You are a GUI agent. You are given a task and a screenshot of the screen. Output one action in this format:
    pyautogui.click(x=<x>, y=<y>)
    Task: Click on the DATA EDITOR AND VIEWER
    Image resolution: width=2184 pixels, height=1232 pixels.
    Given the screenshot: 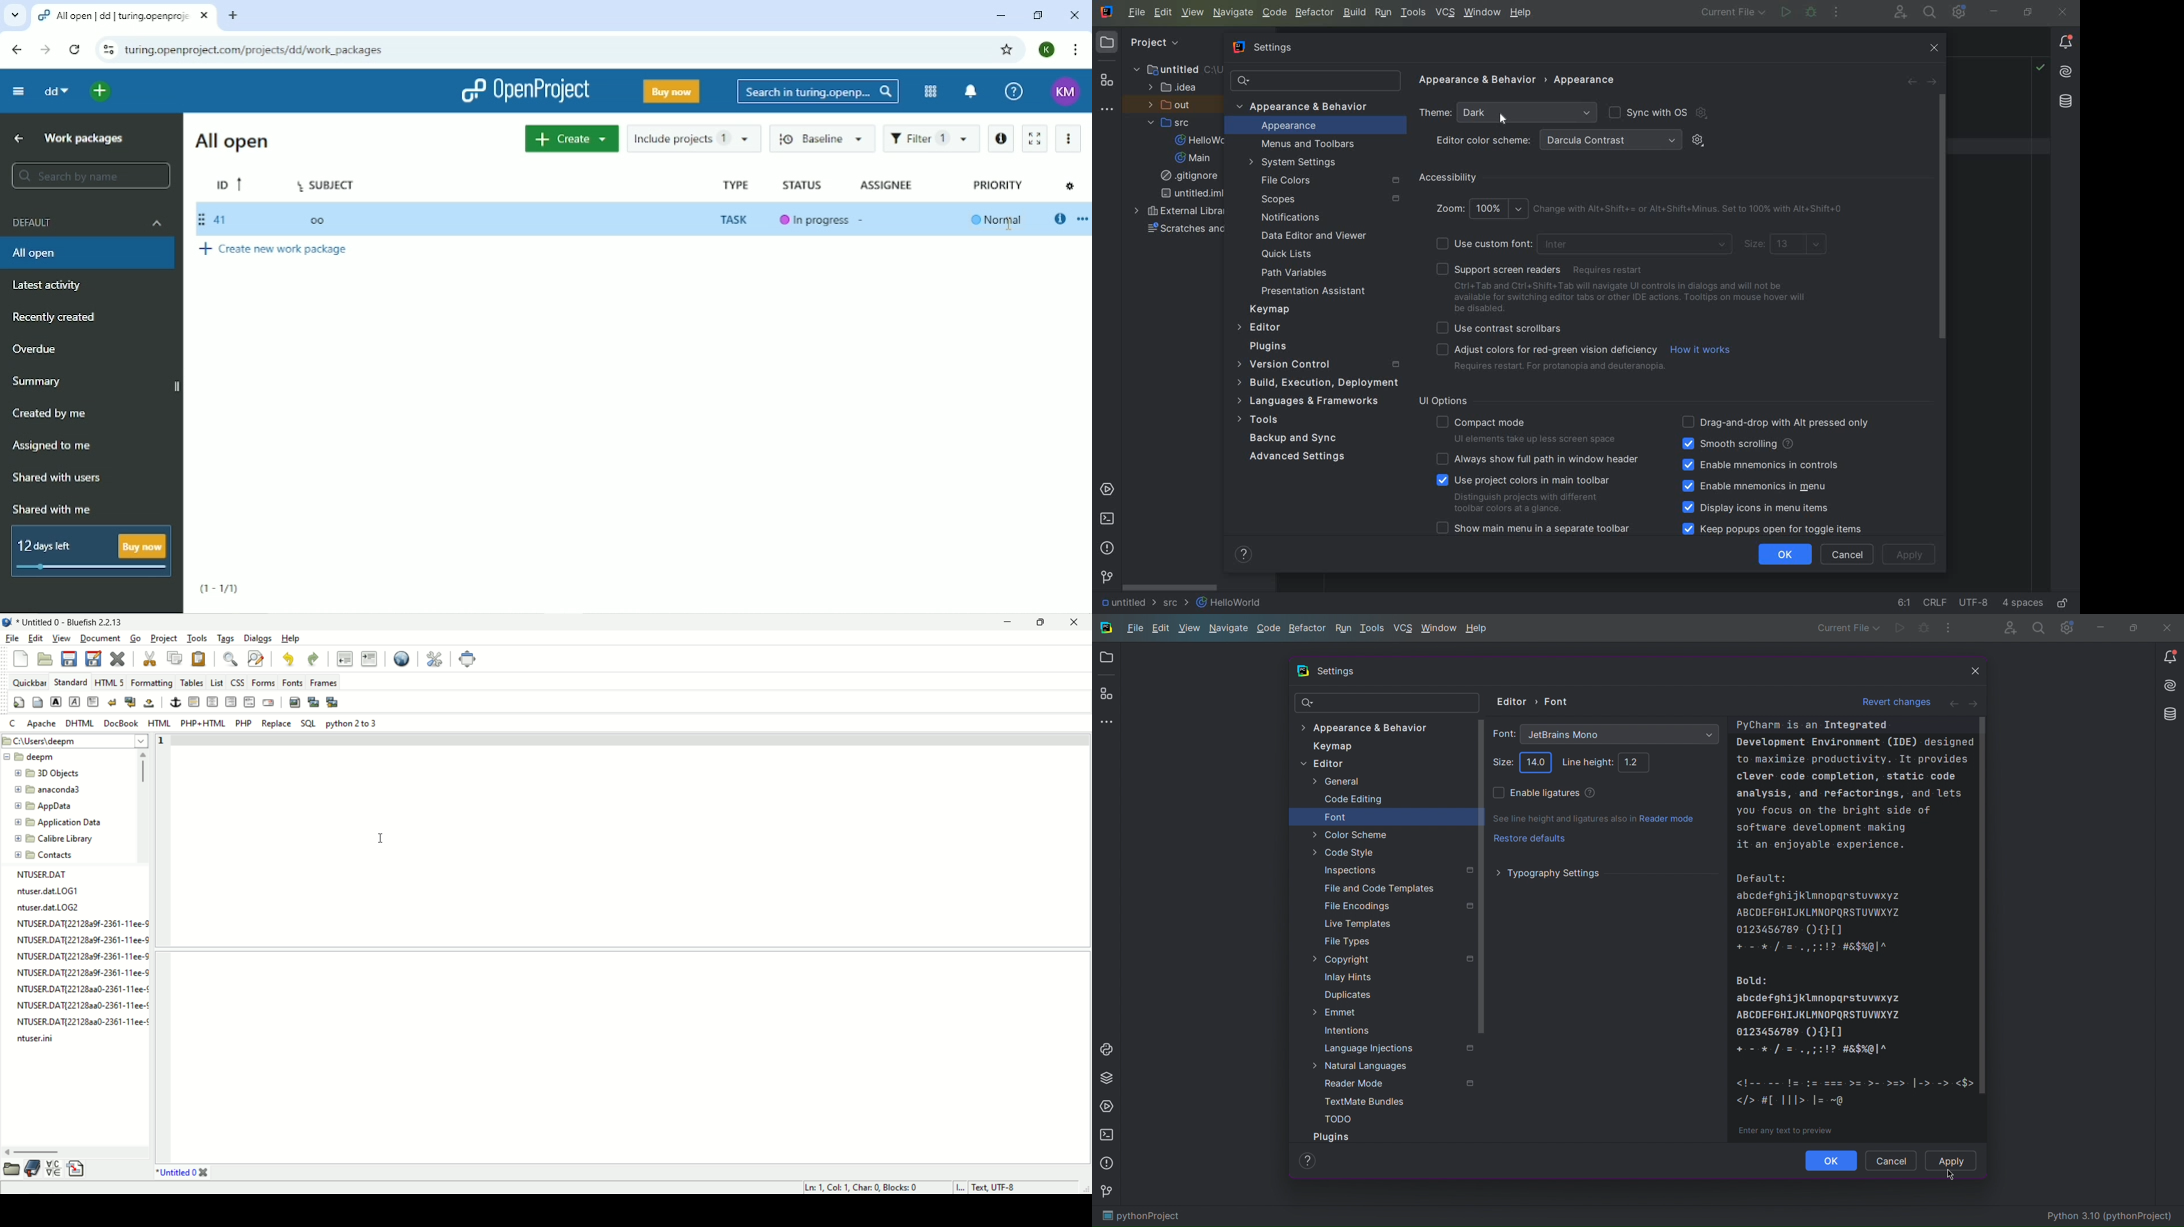 What is the action you would take?
    pyautogui.click(x=1313, y=236)
    